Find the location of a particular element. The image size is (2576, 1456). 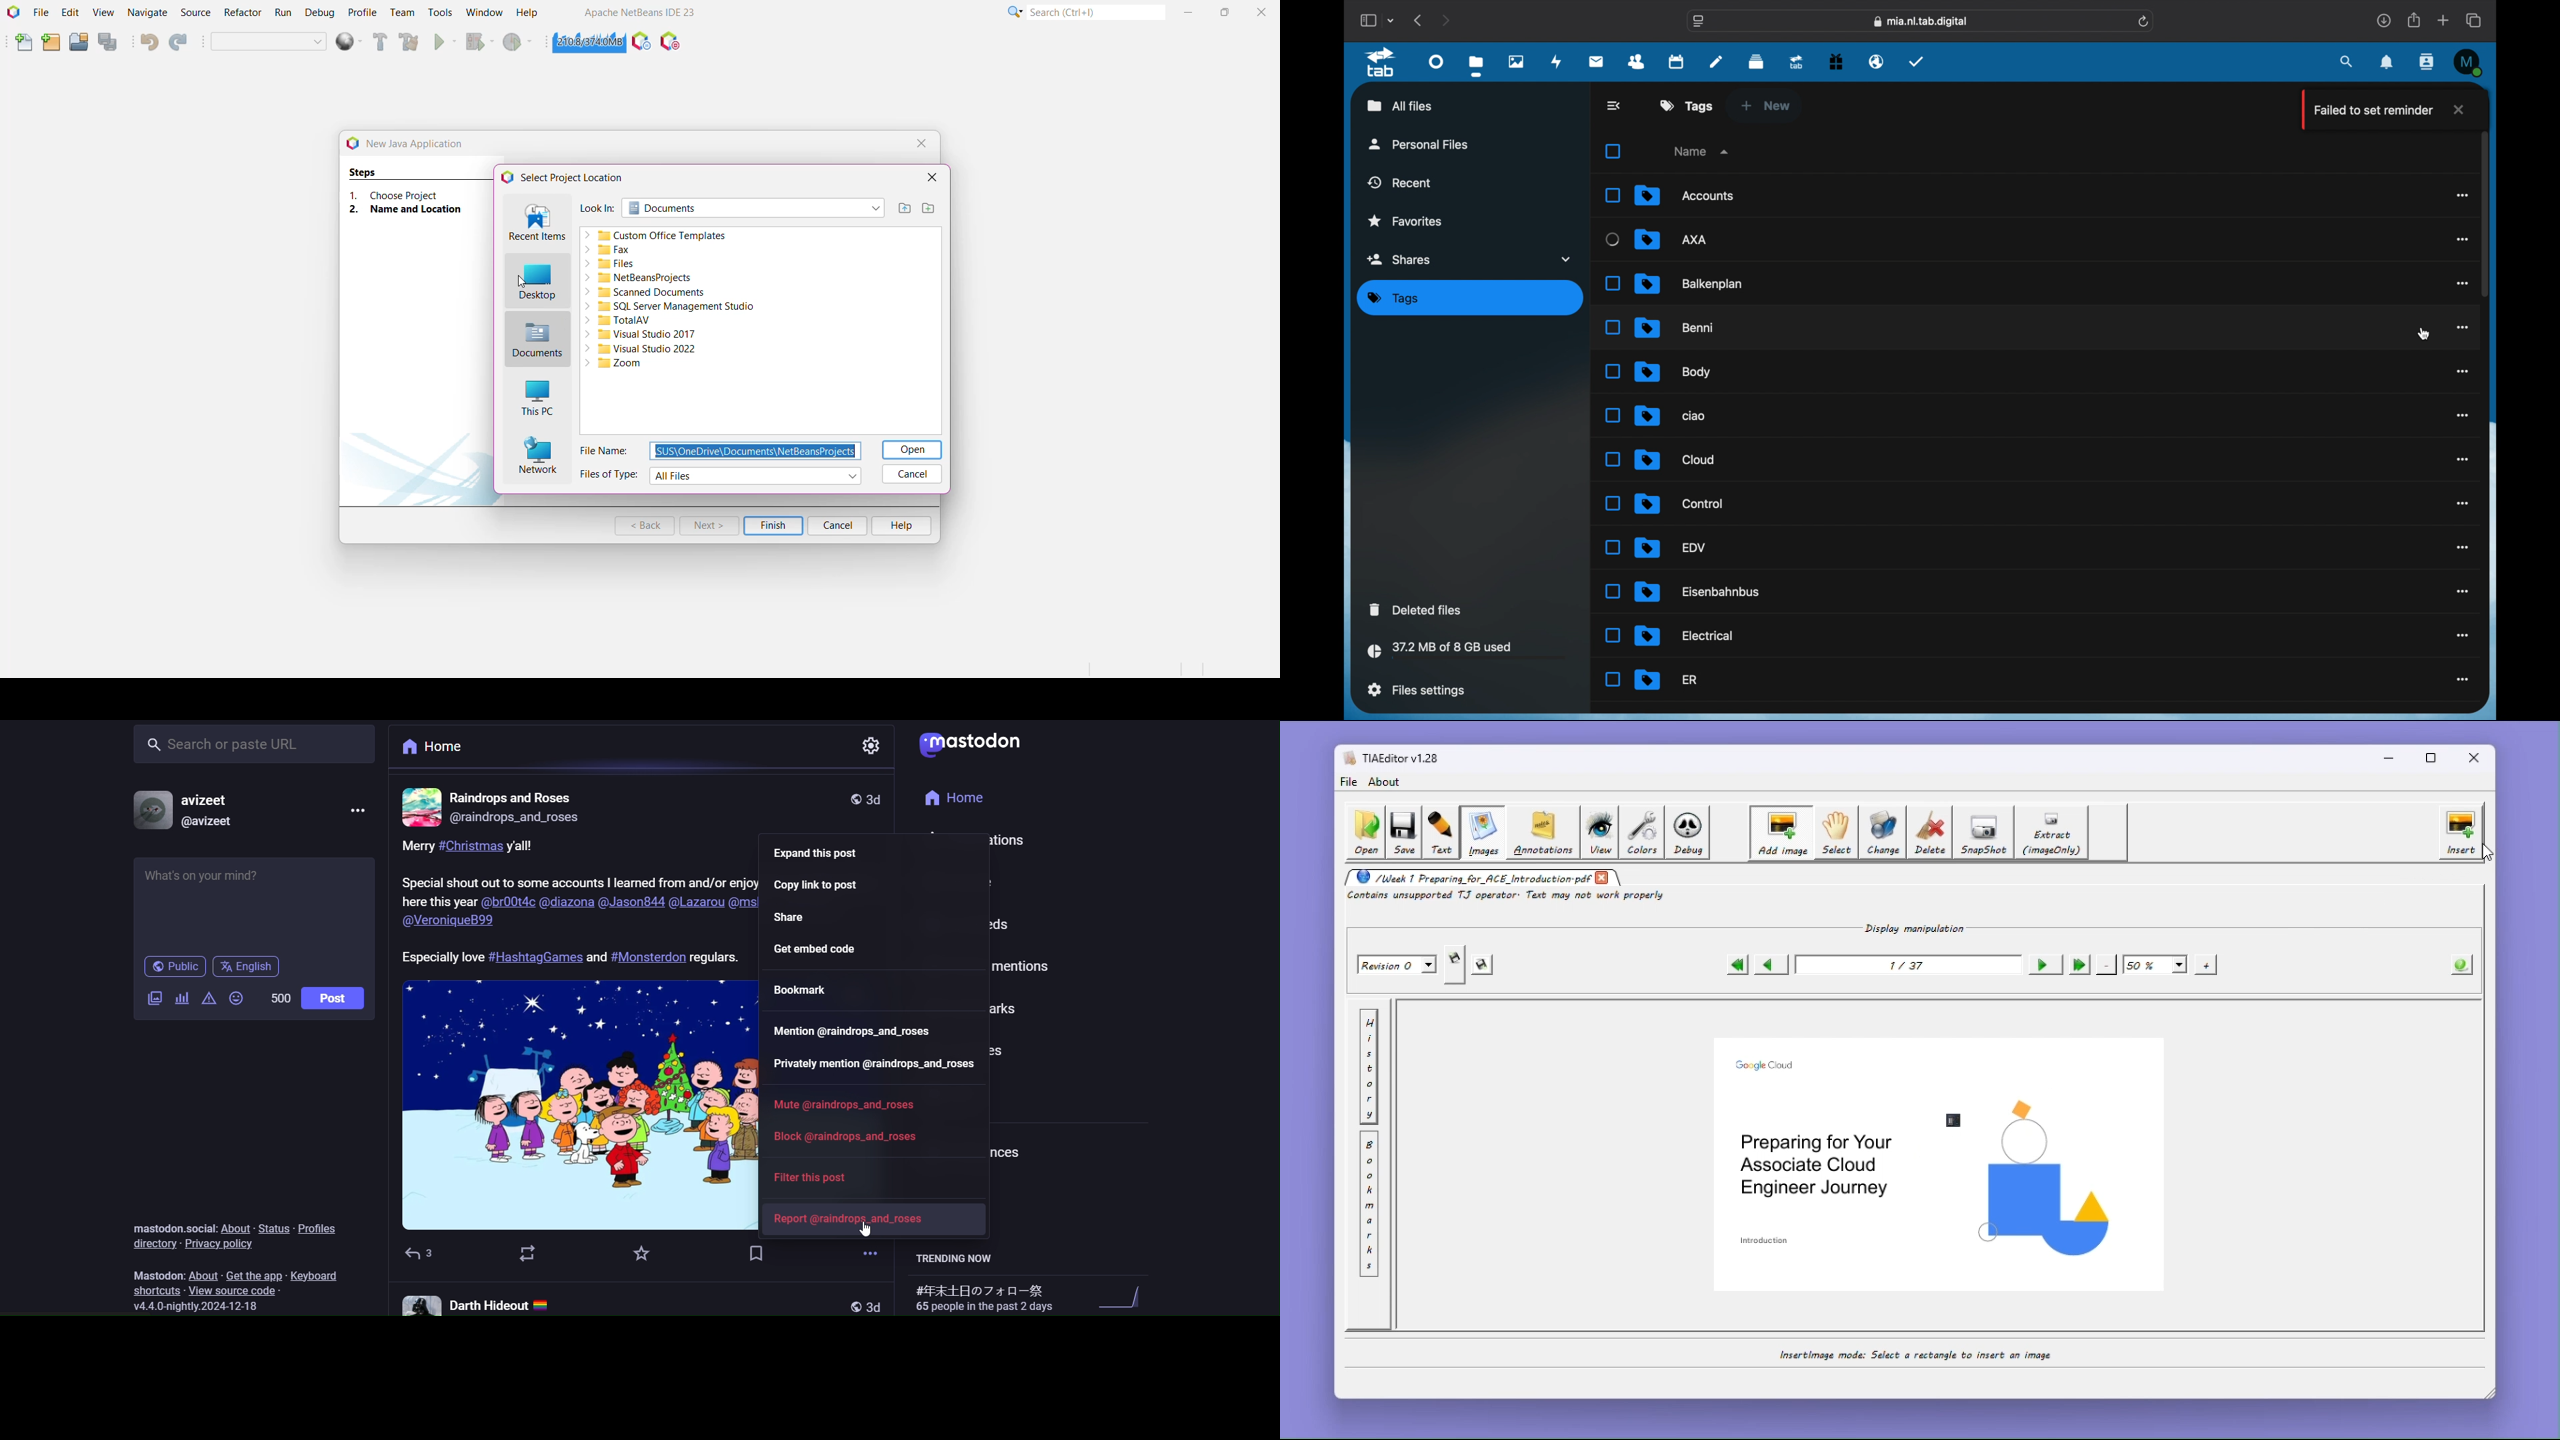

file is located at coordinates (1675, 459).